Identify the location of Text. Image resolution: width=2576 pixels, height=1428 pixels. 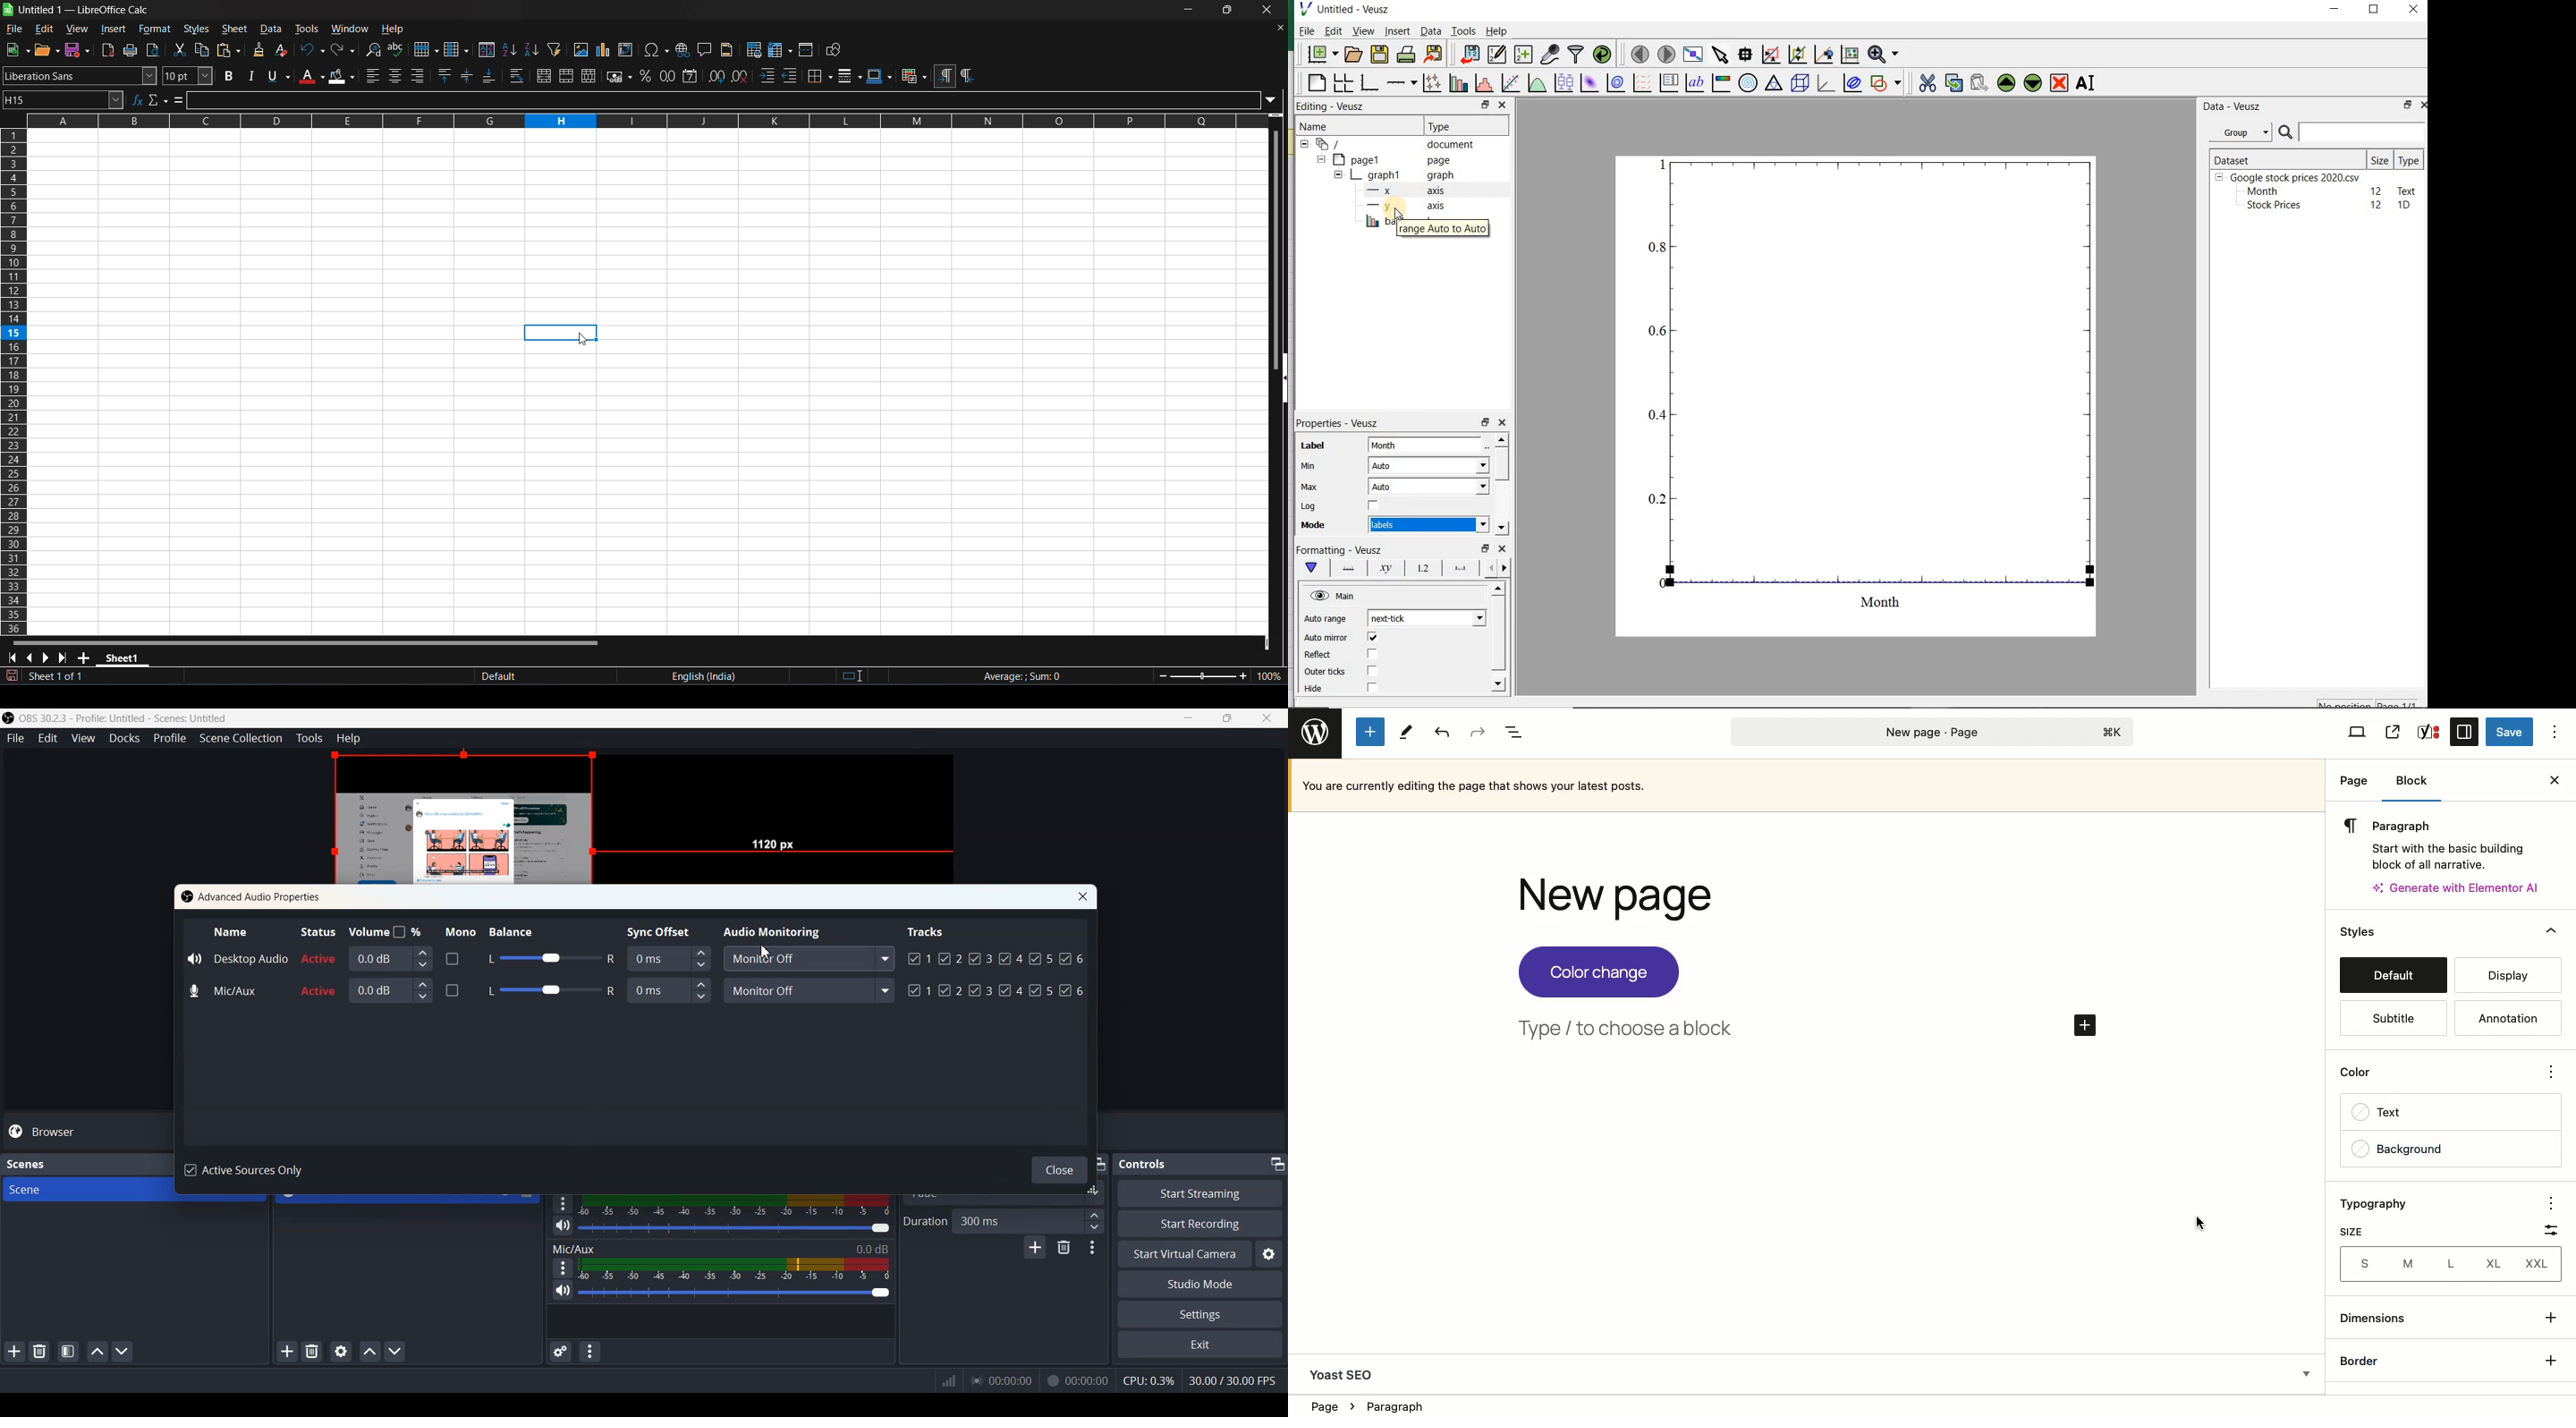
(2450, 1112).